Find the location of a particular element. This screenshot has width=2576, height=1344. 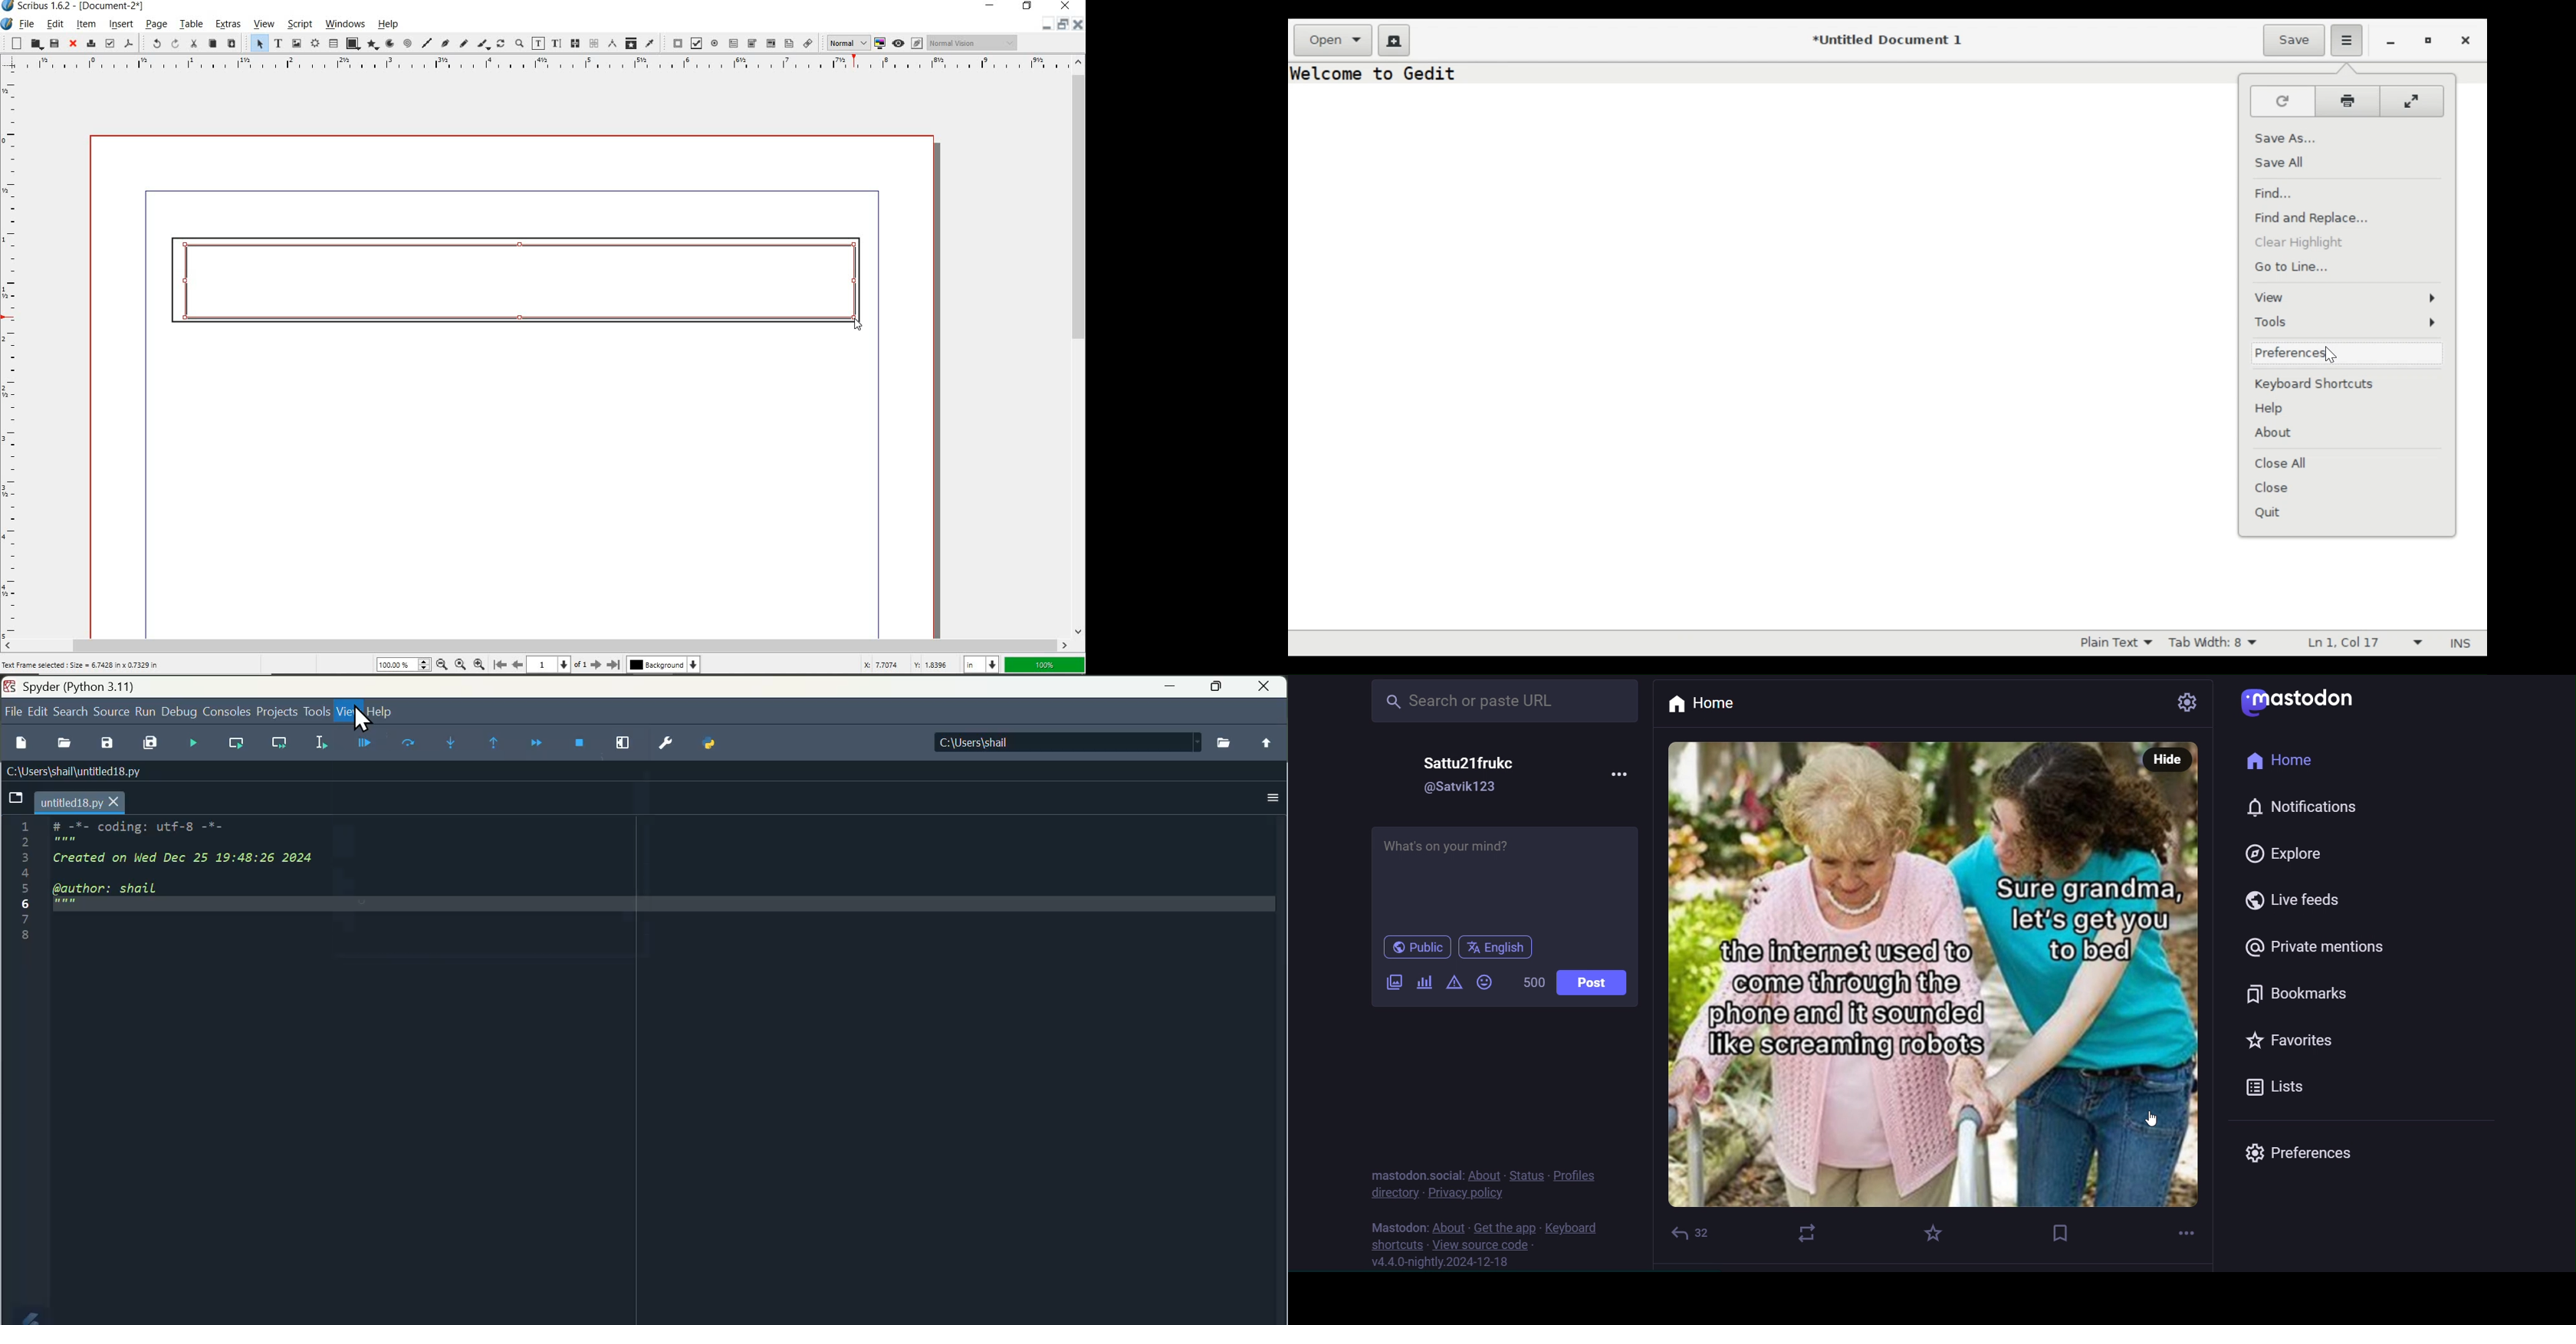

freehand line is located at coordinates (463, 44).